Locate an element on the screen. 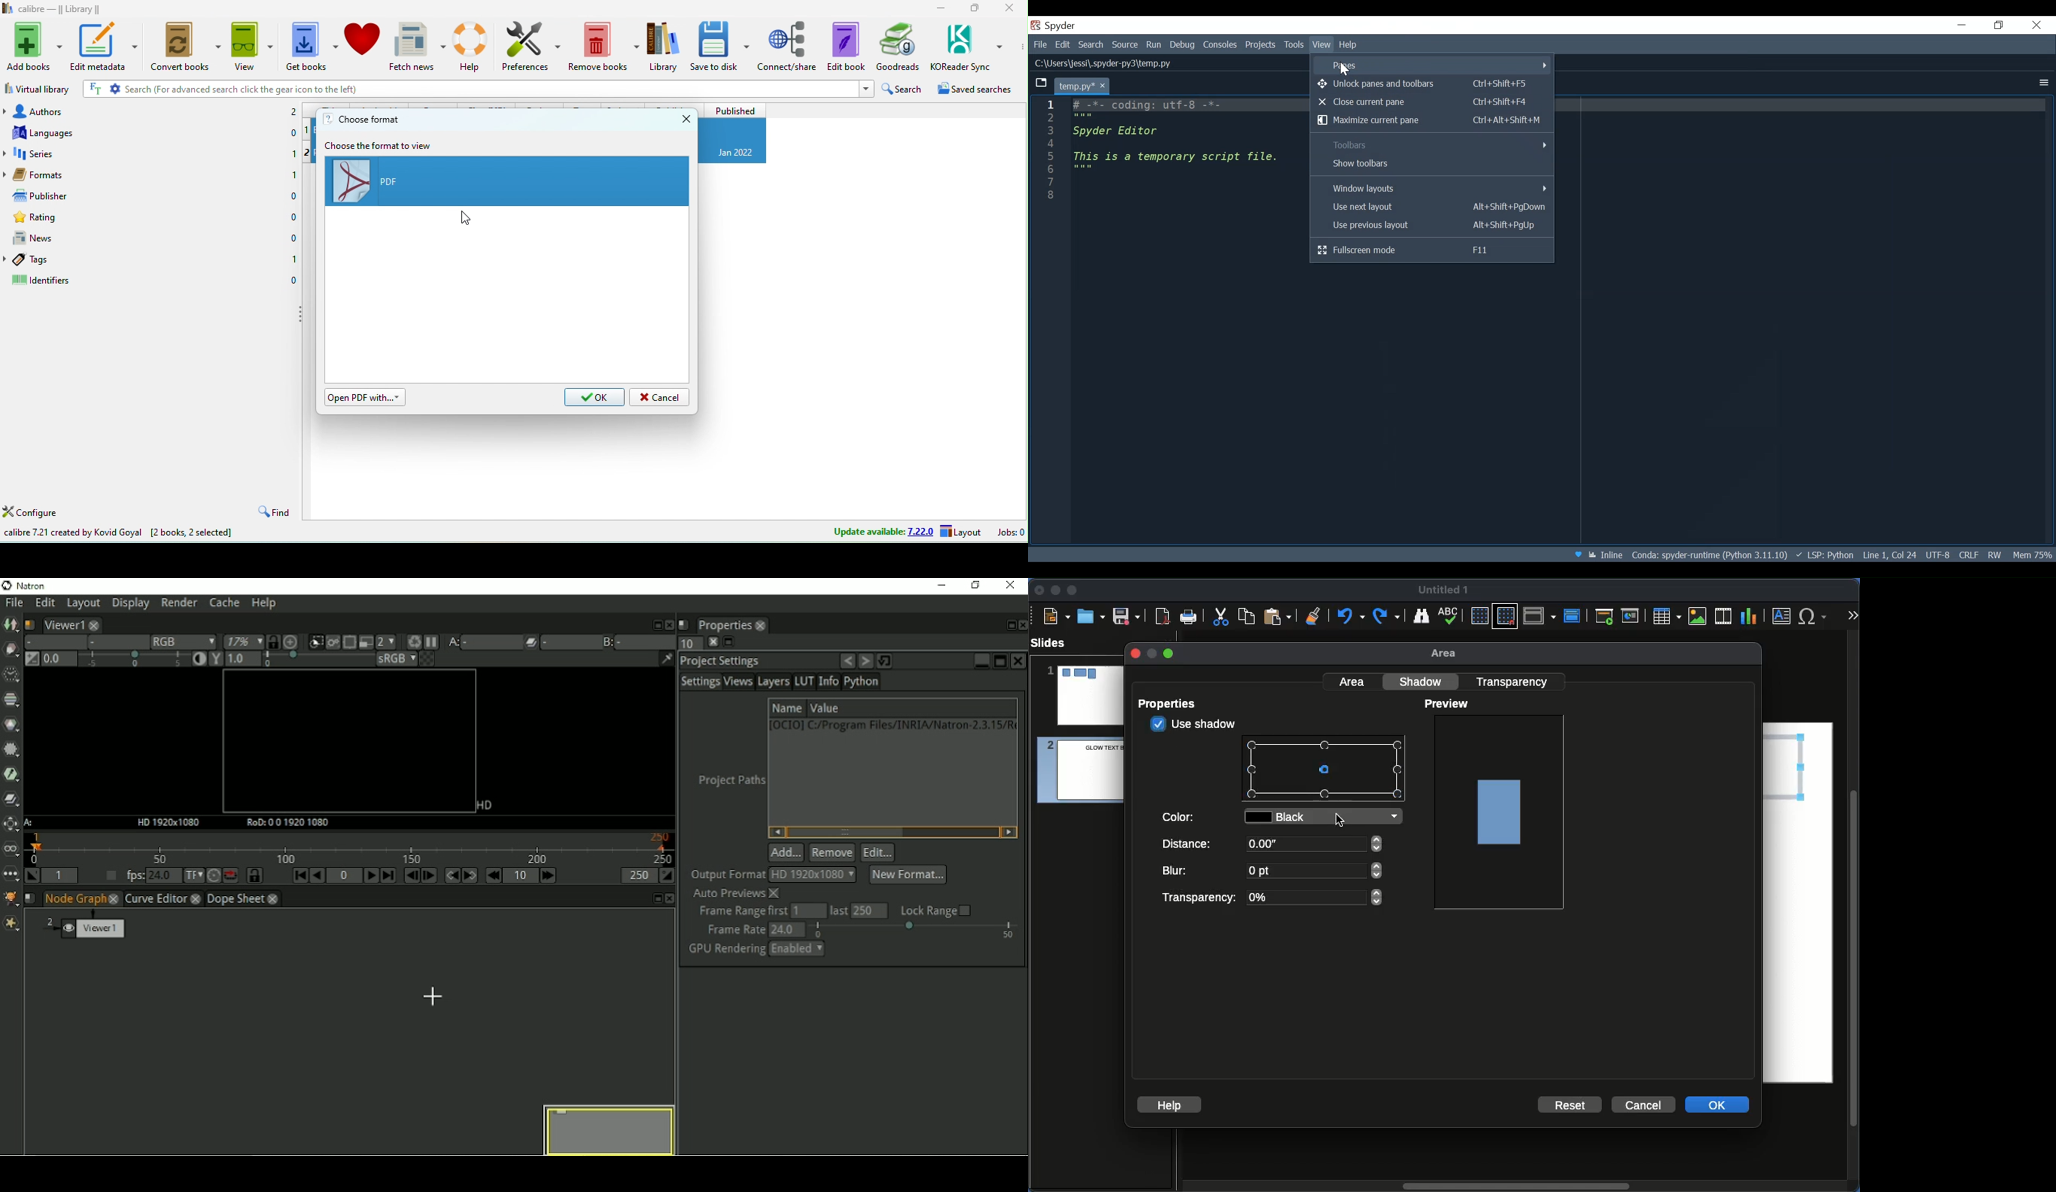 This screenshot has width=2072, height=1204. Tools is located at coordinates (1294, 46).